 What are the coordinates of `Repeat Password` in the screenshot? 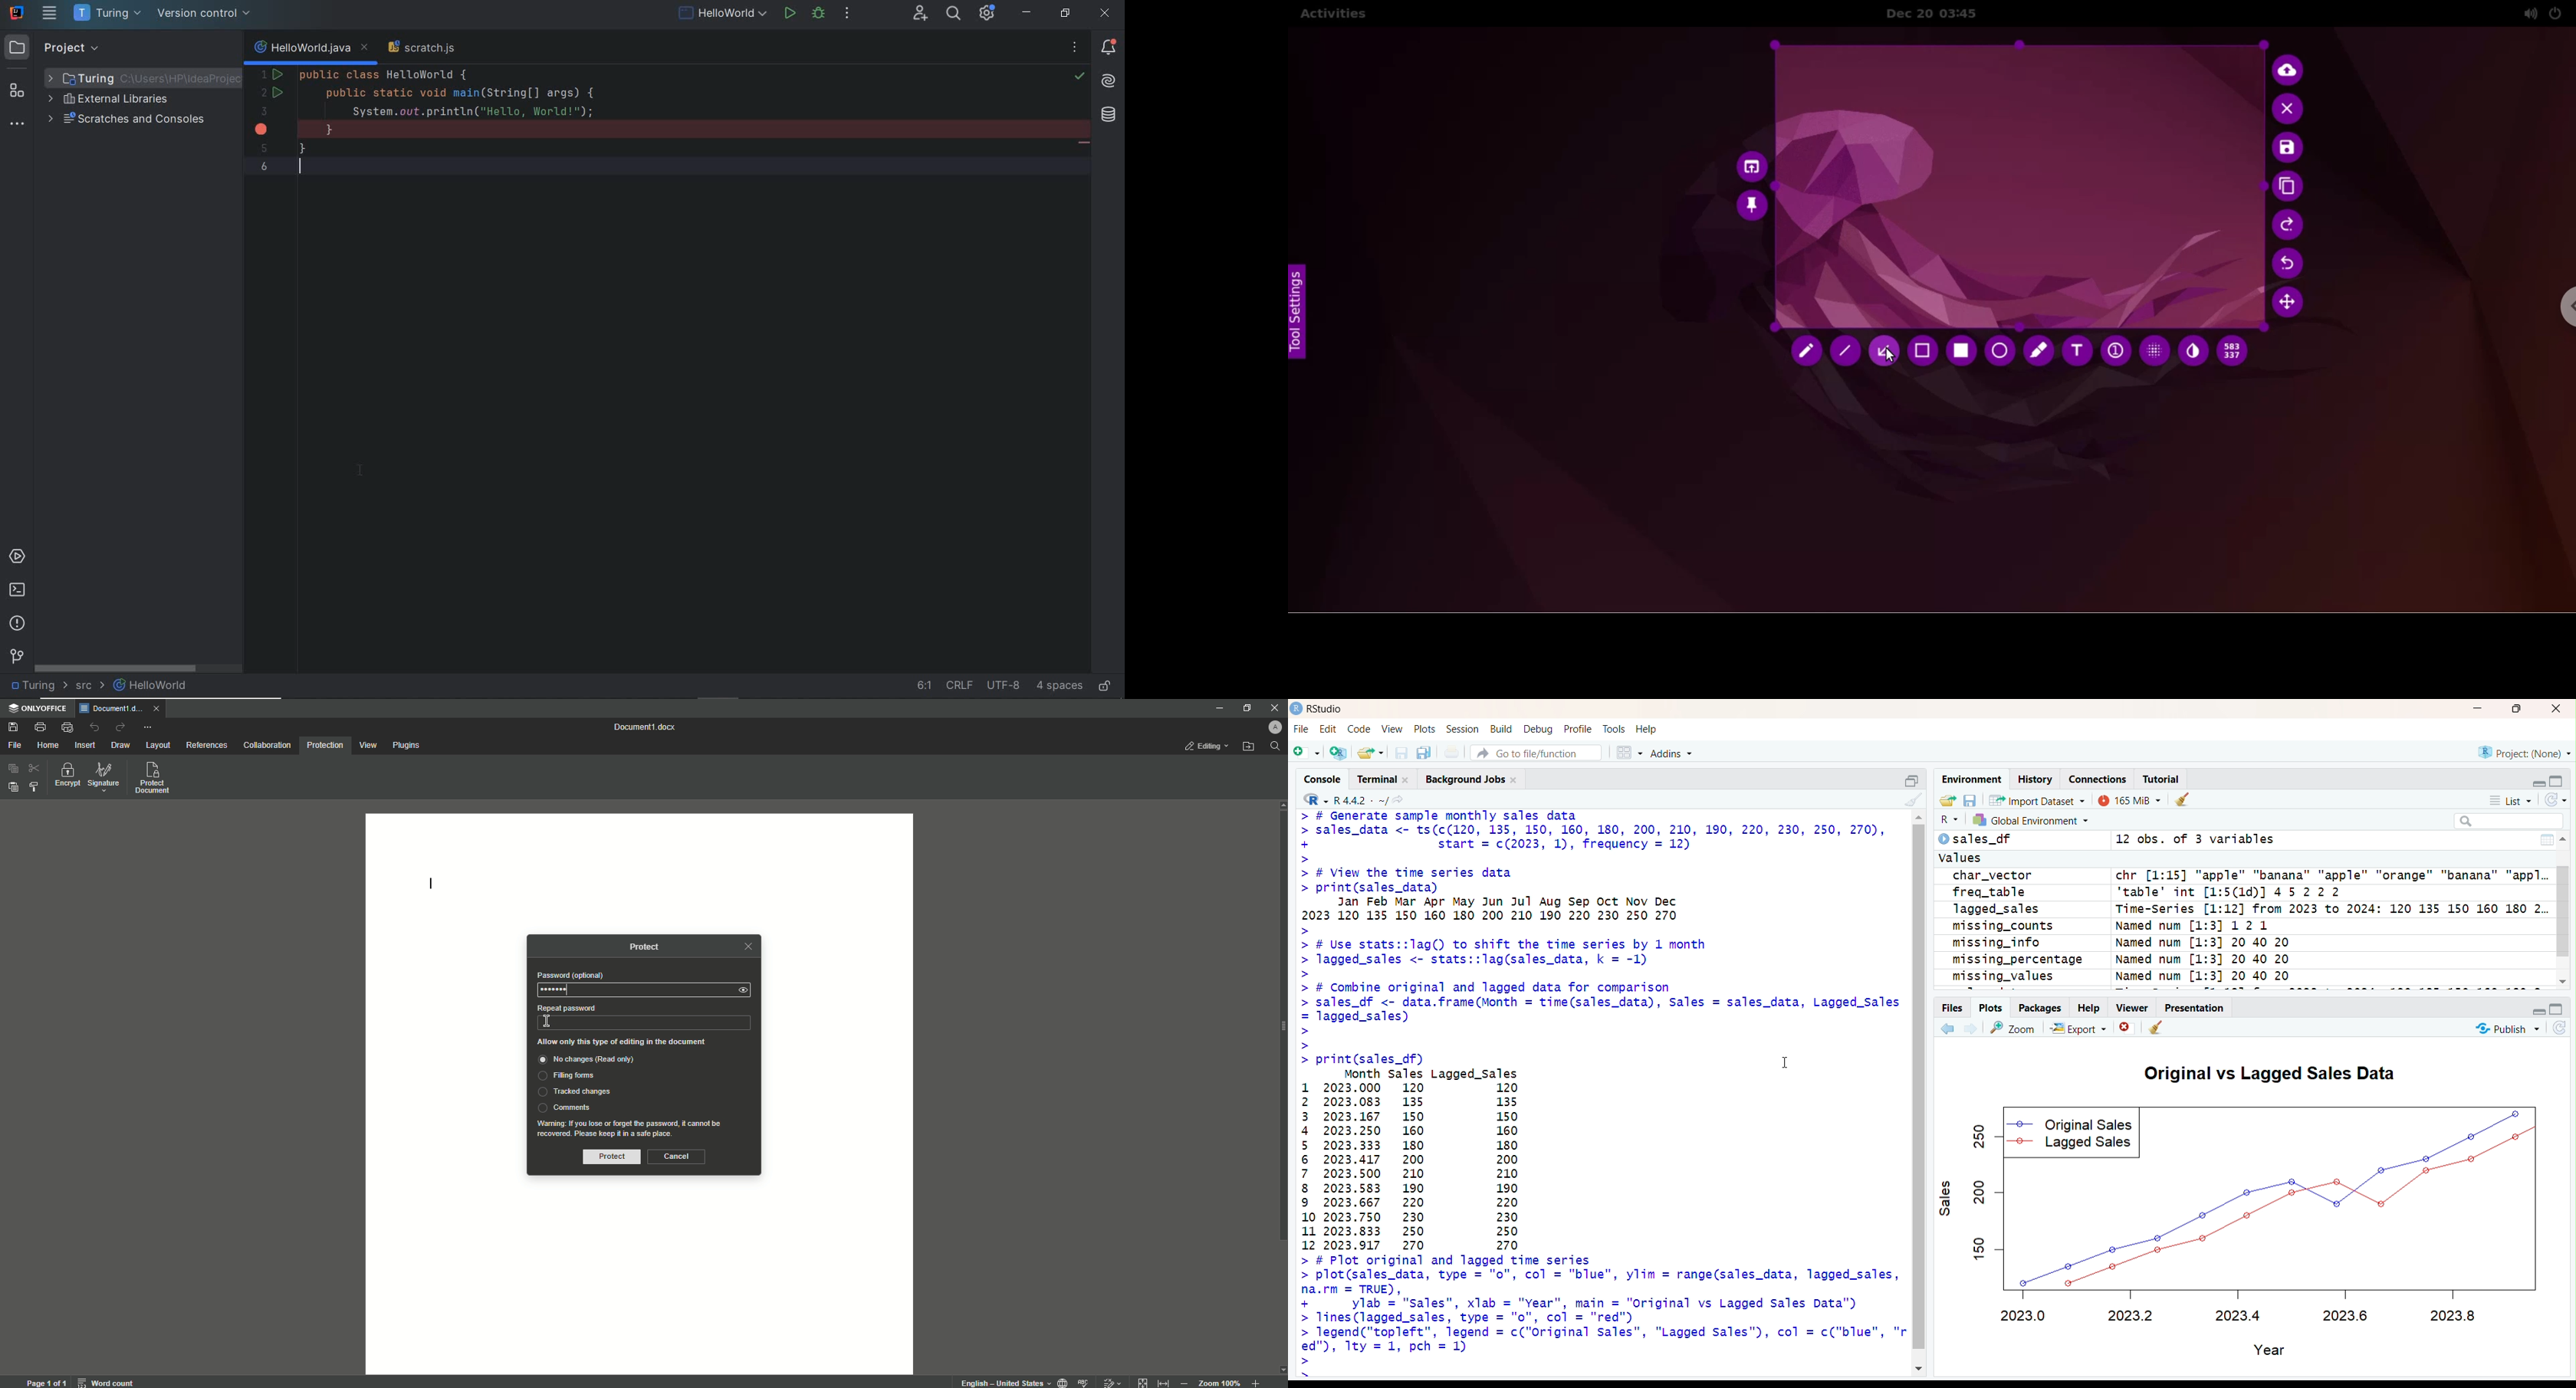 It's located at (566, 1008).